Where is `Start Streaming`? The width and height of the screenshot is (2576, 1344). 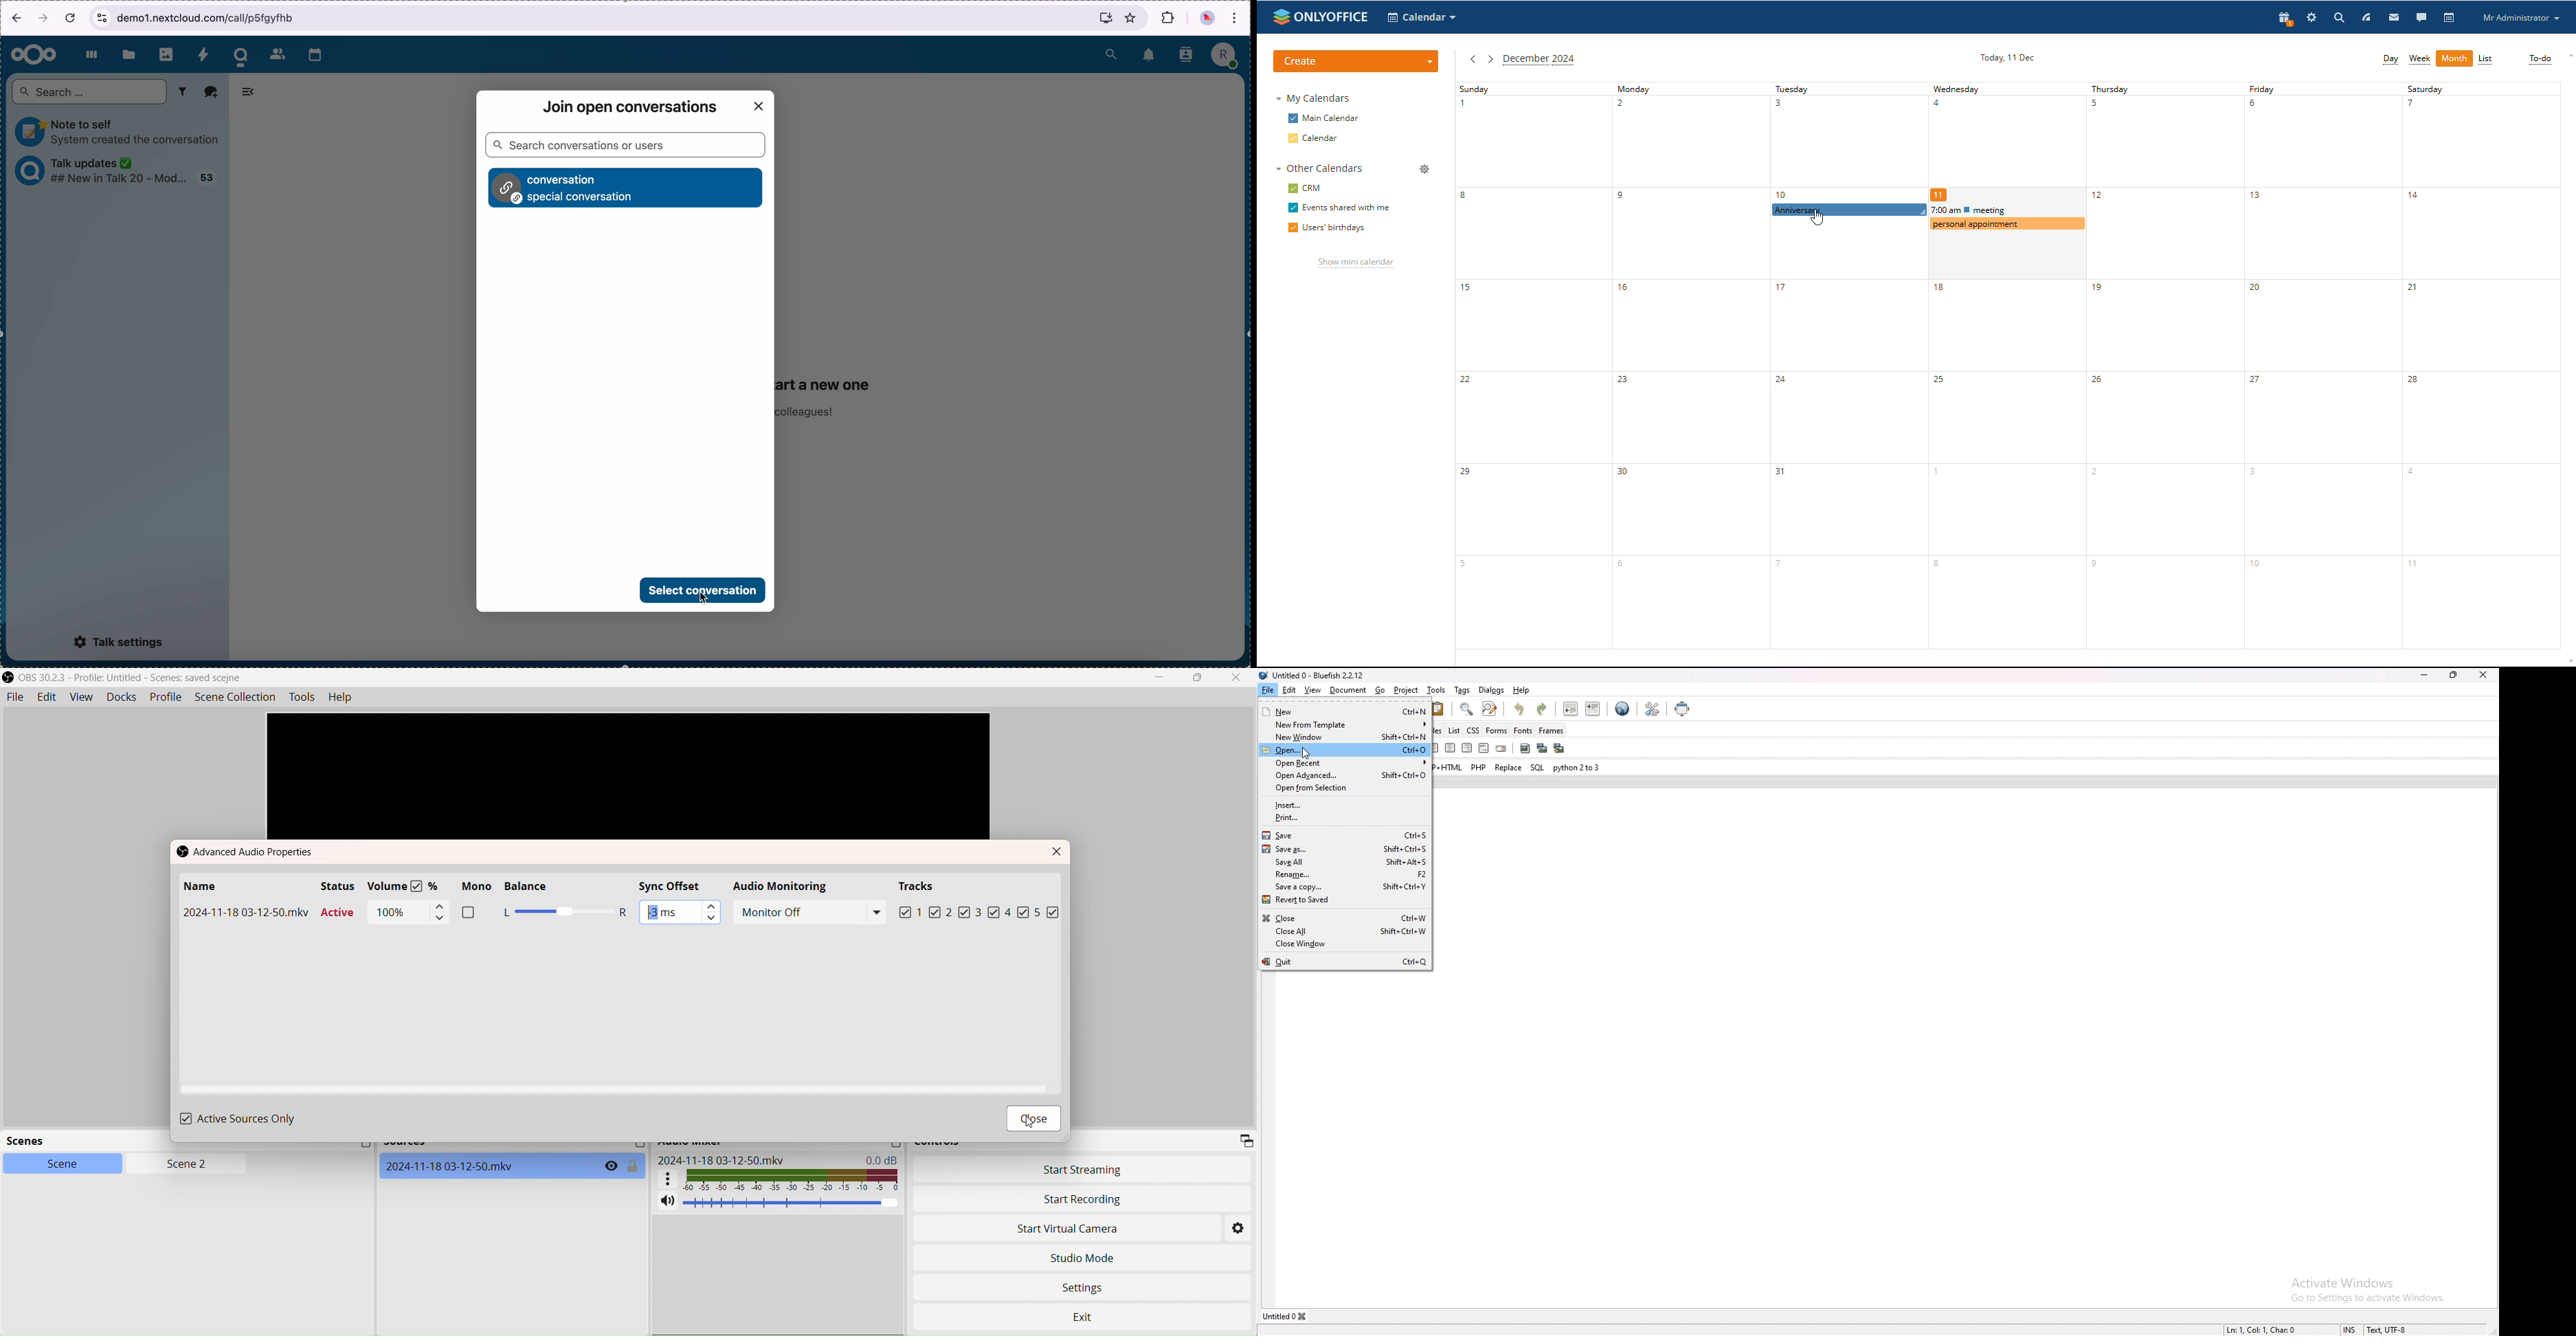
Start Streaming is located at coordinates (1086, 1170).